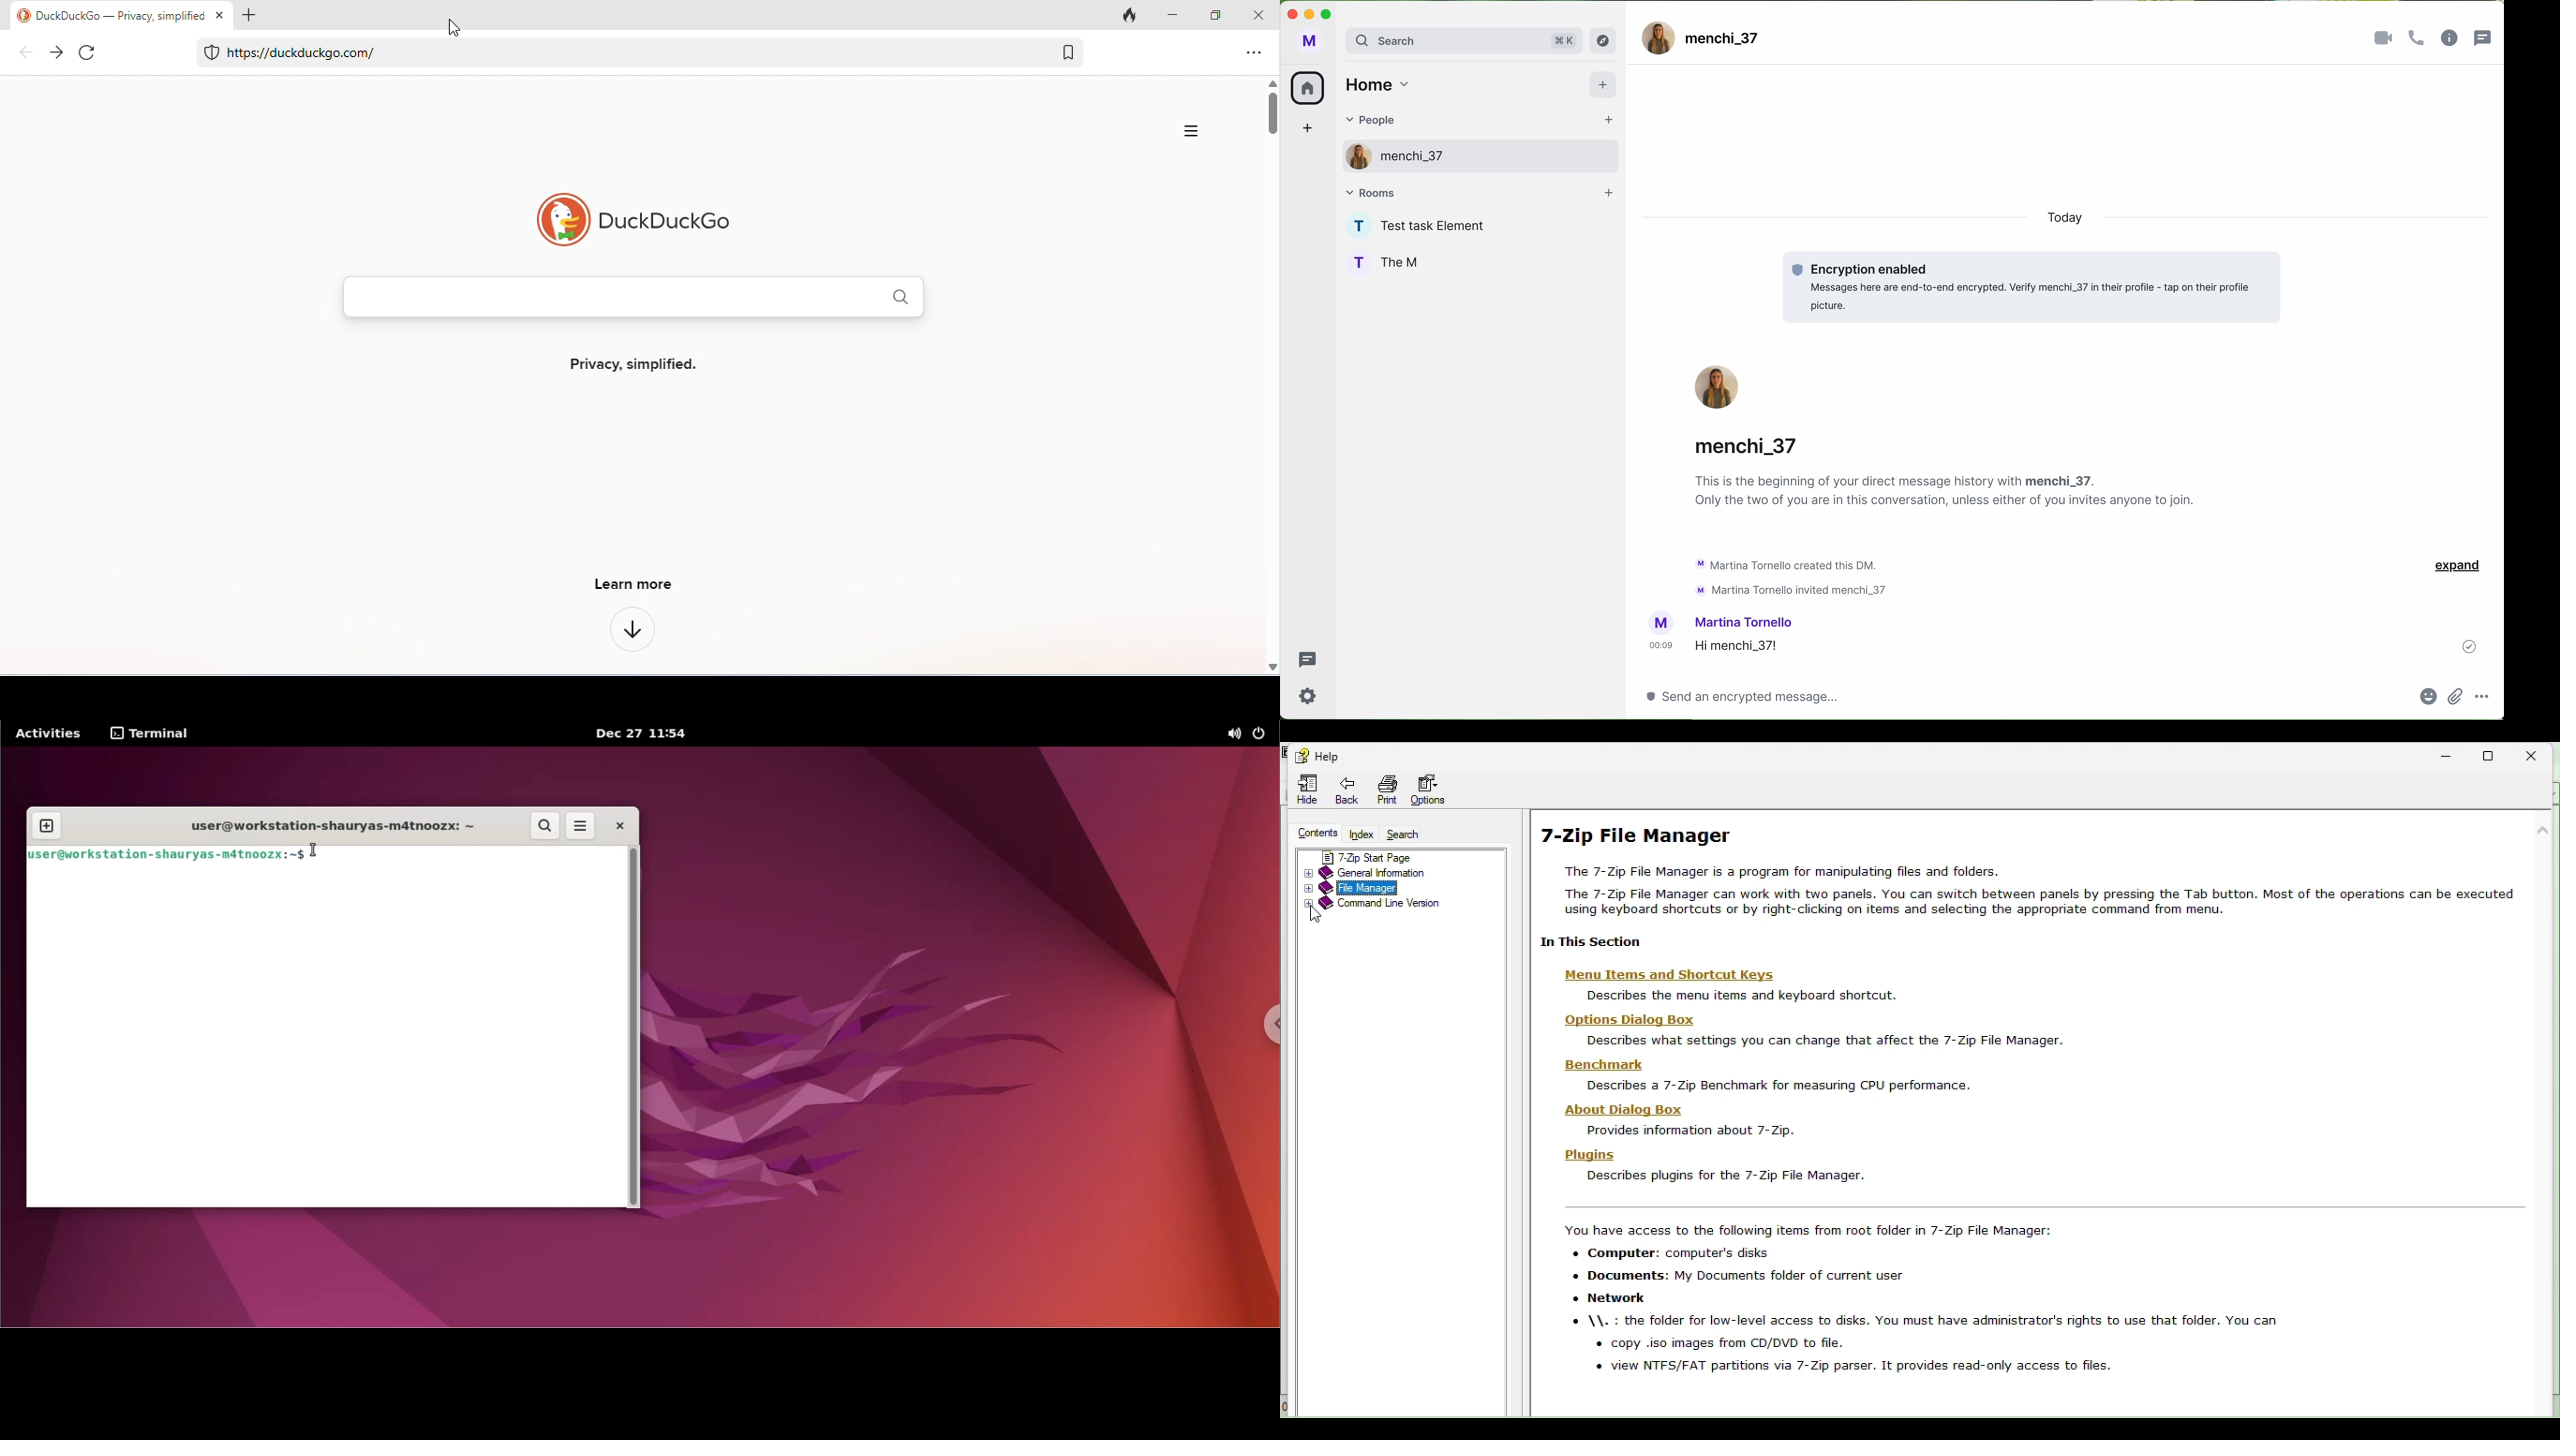  What do you see at coordinates (47, 734) in the screenshot?
I see `Activities` at bounding box center [47, 734].